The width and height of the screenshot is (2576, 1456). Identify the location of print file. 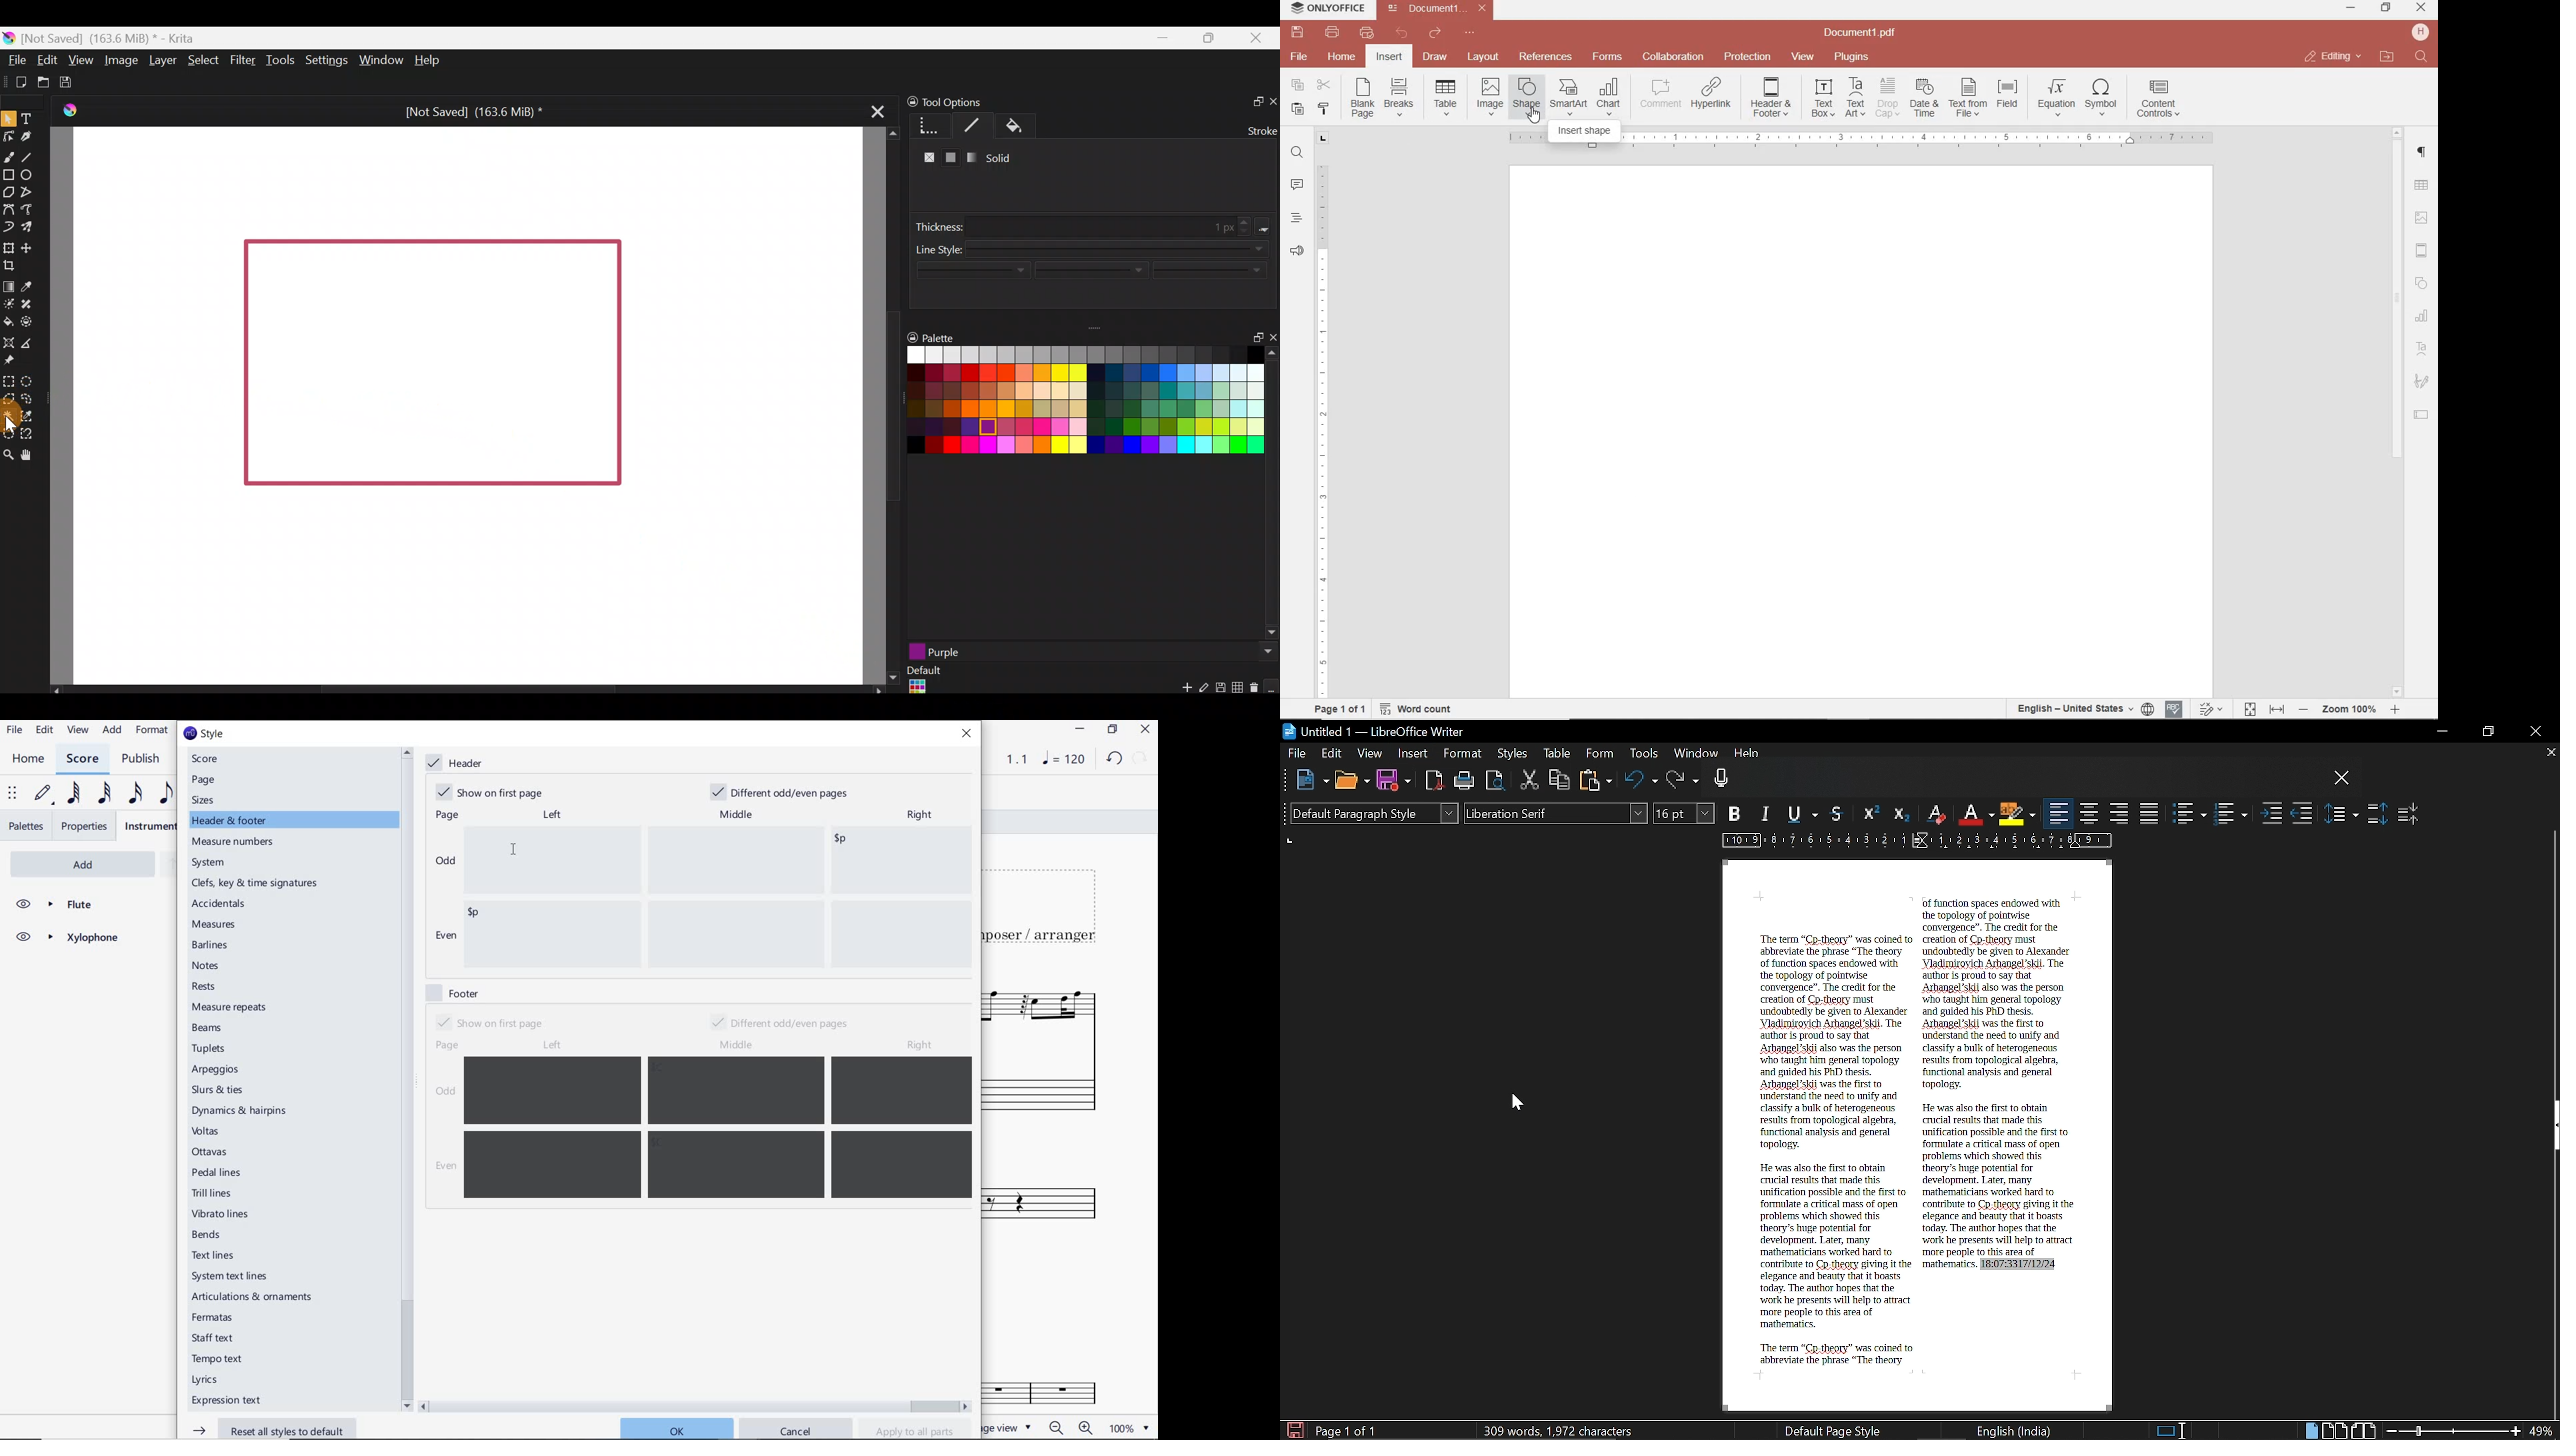
(1332, 32).